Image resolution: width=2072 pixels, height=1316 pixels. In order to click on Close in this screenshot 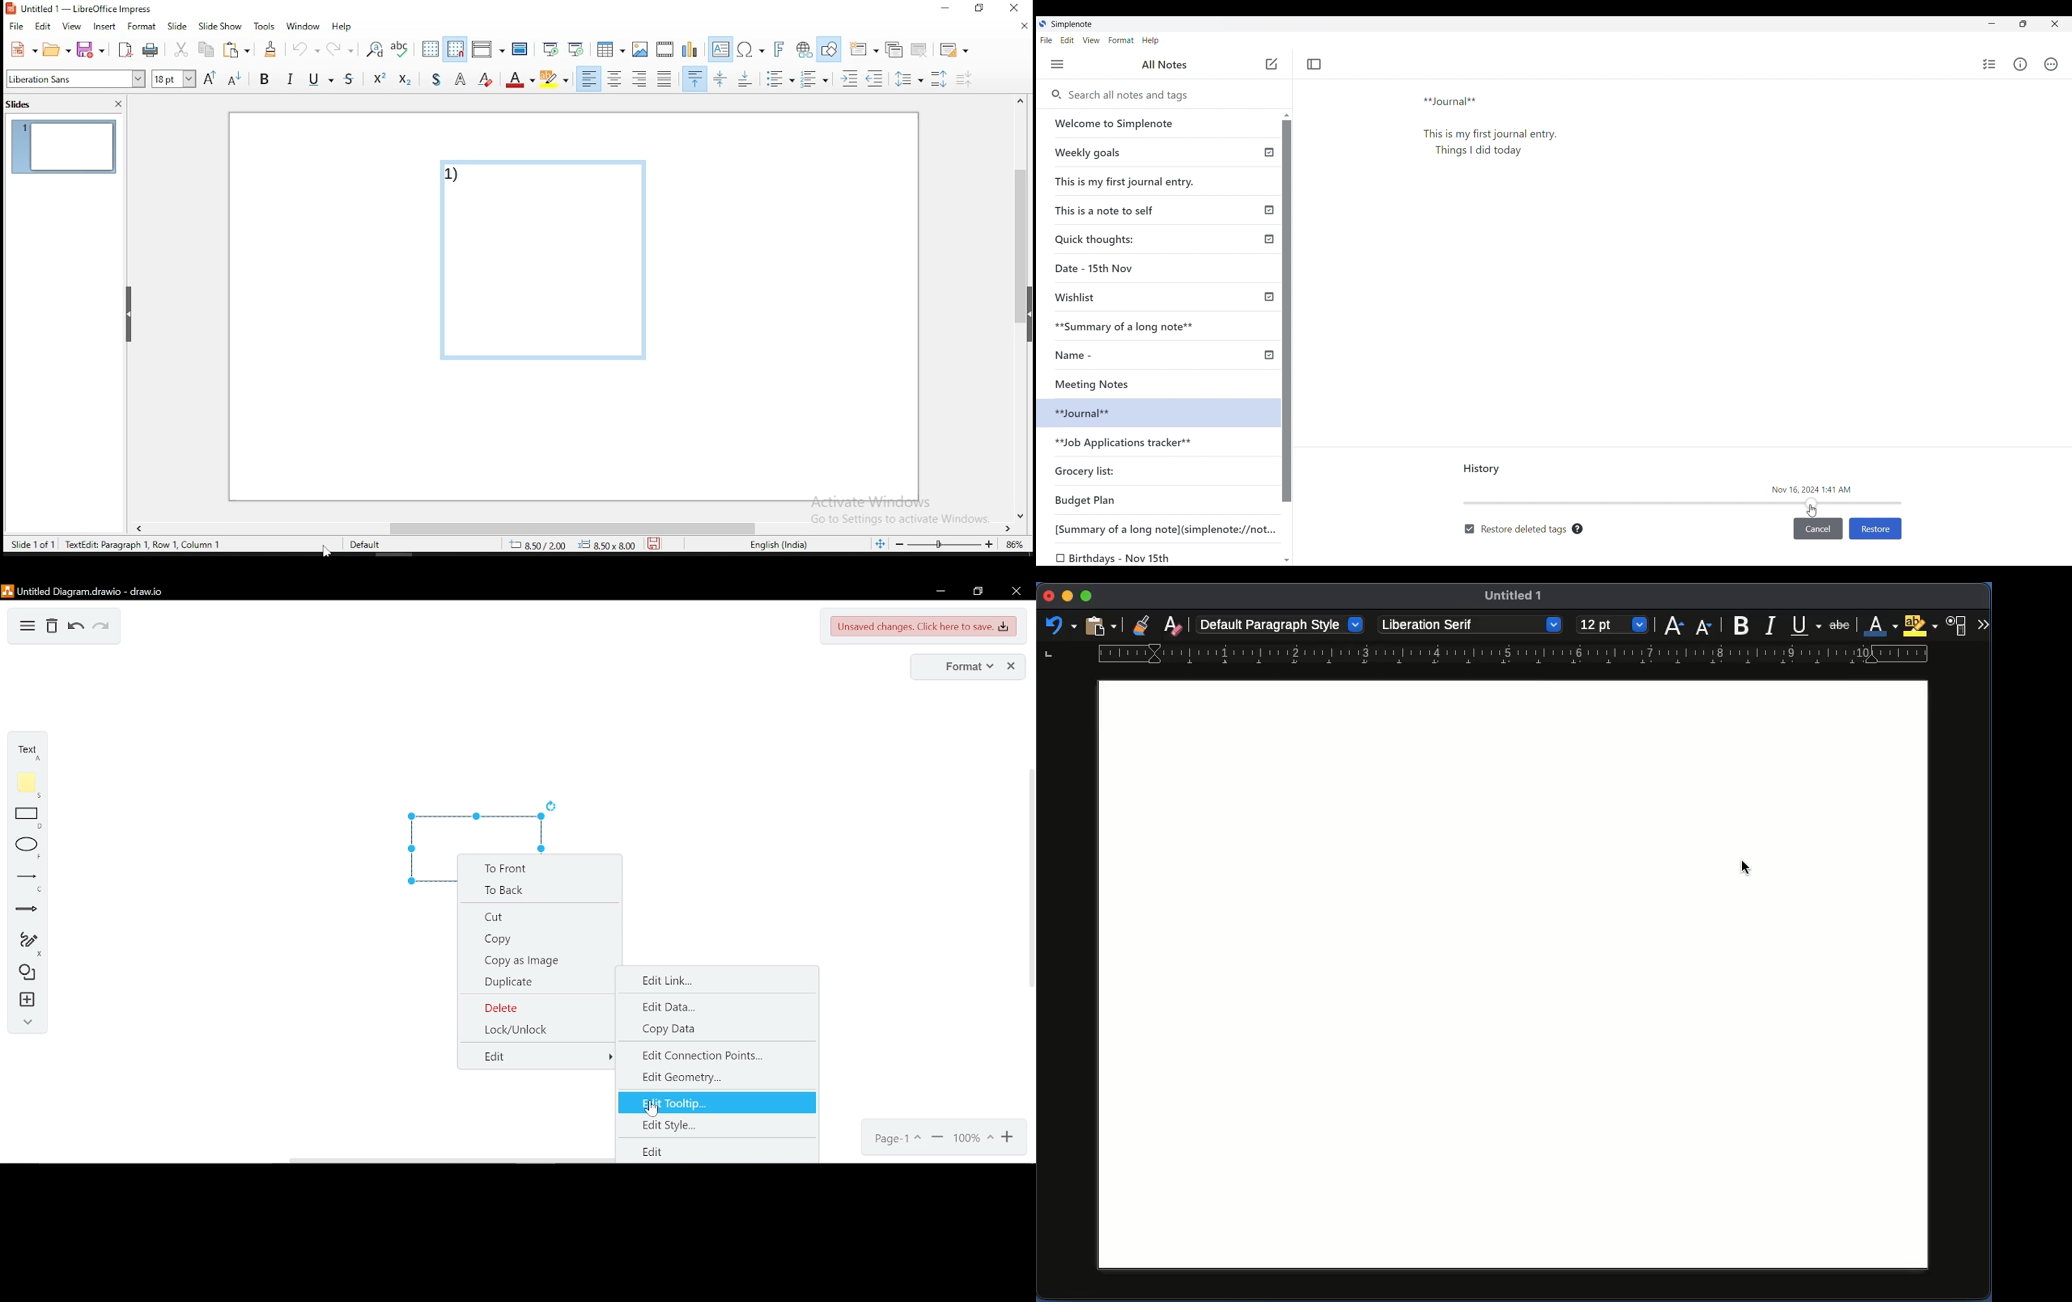, I will do `click(1047, 600)`.